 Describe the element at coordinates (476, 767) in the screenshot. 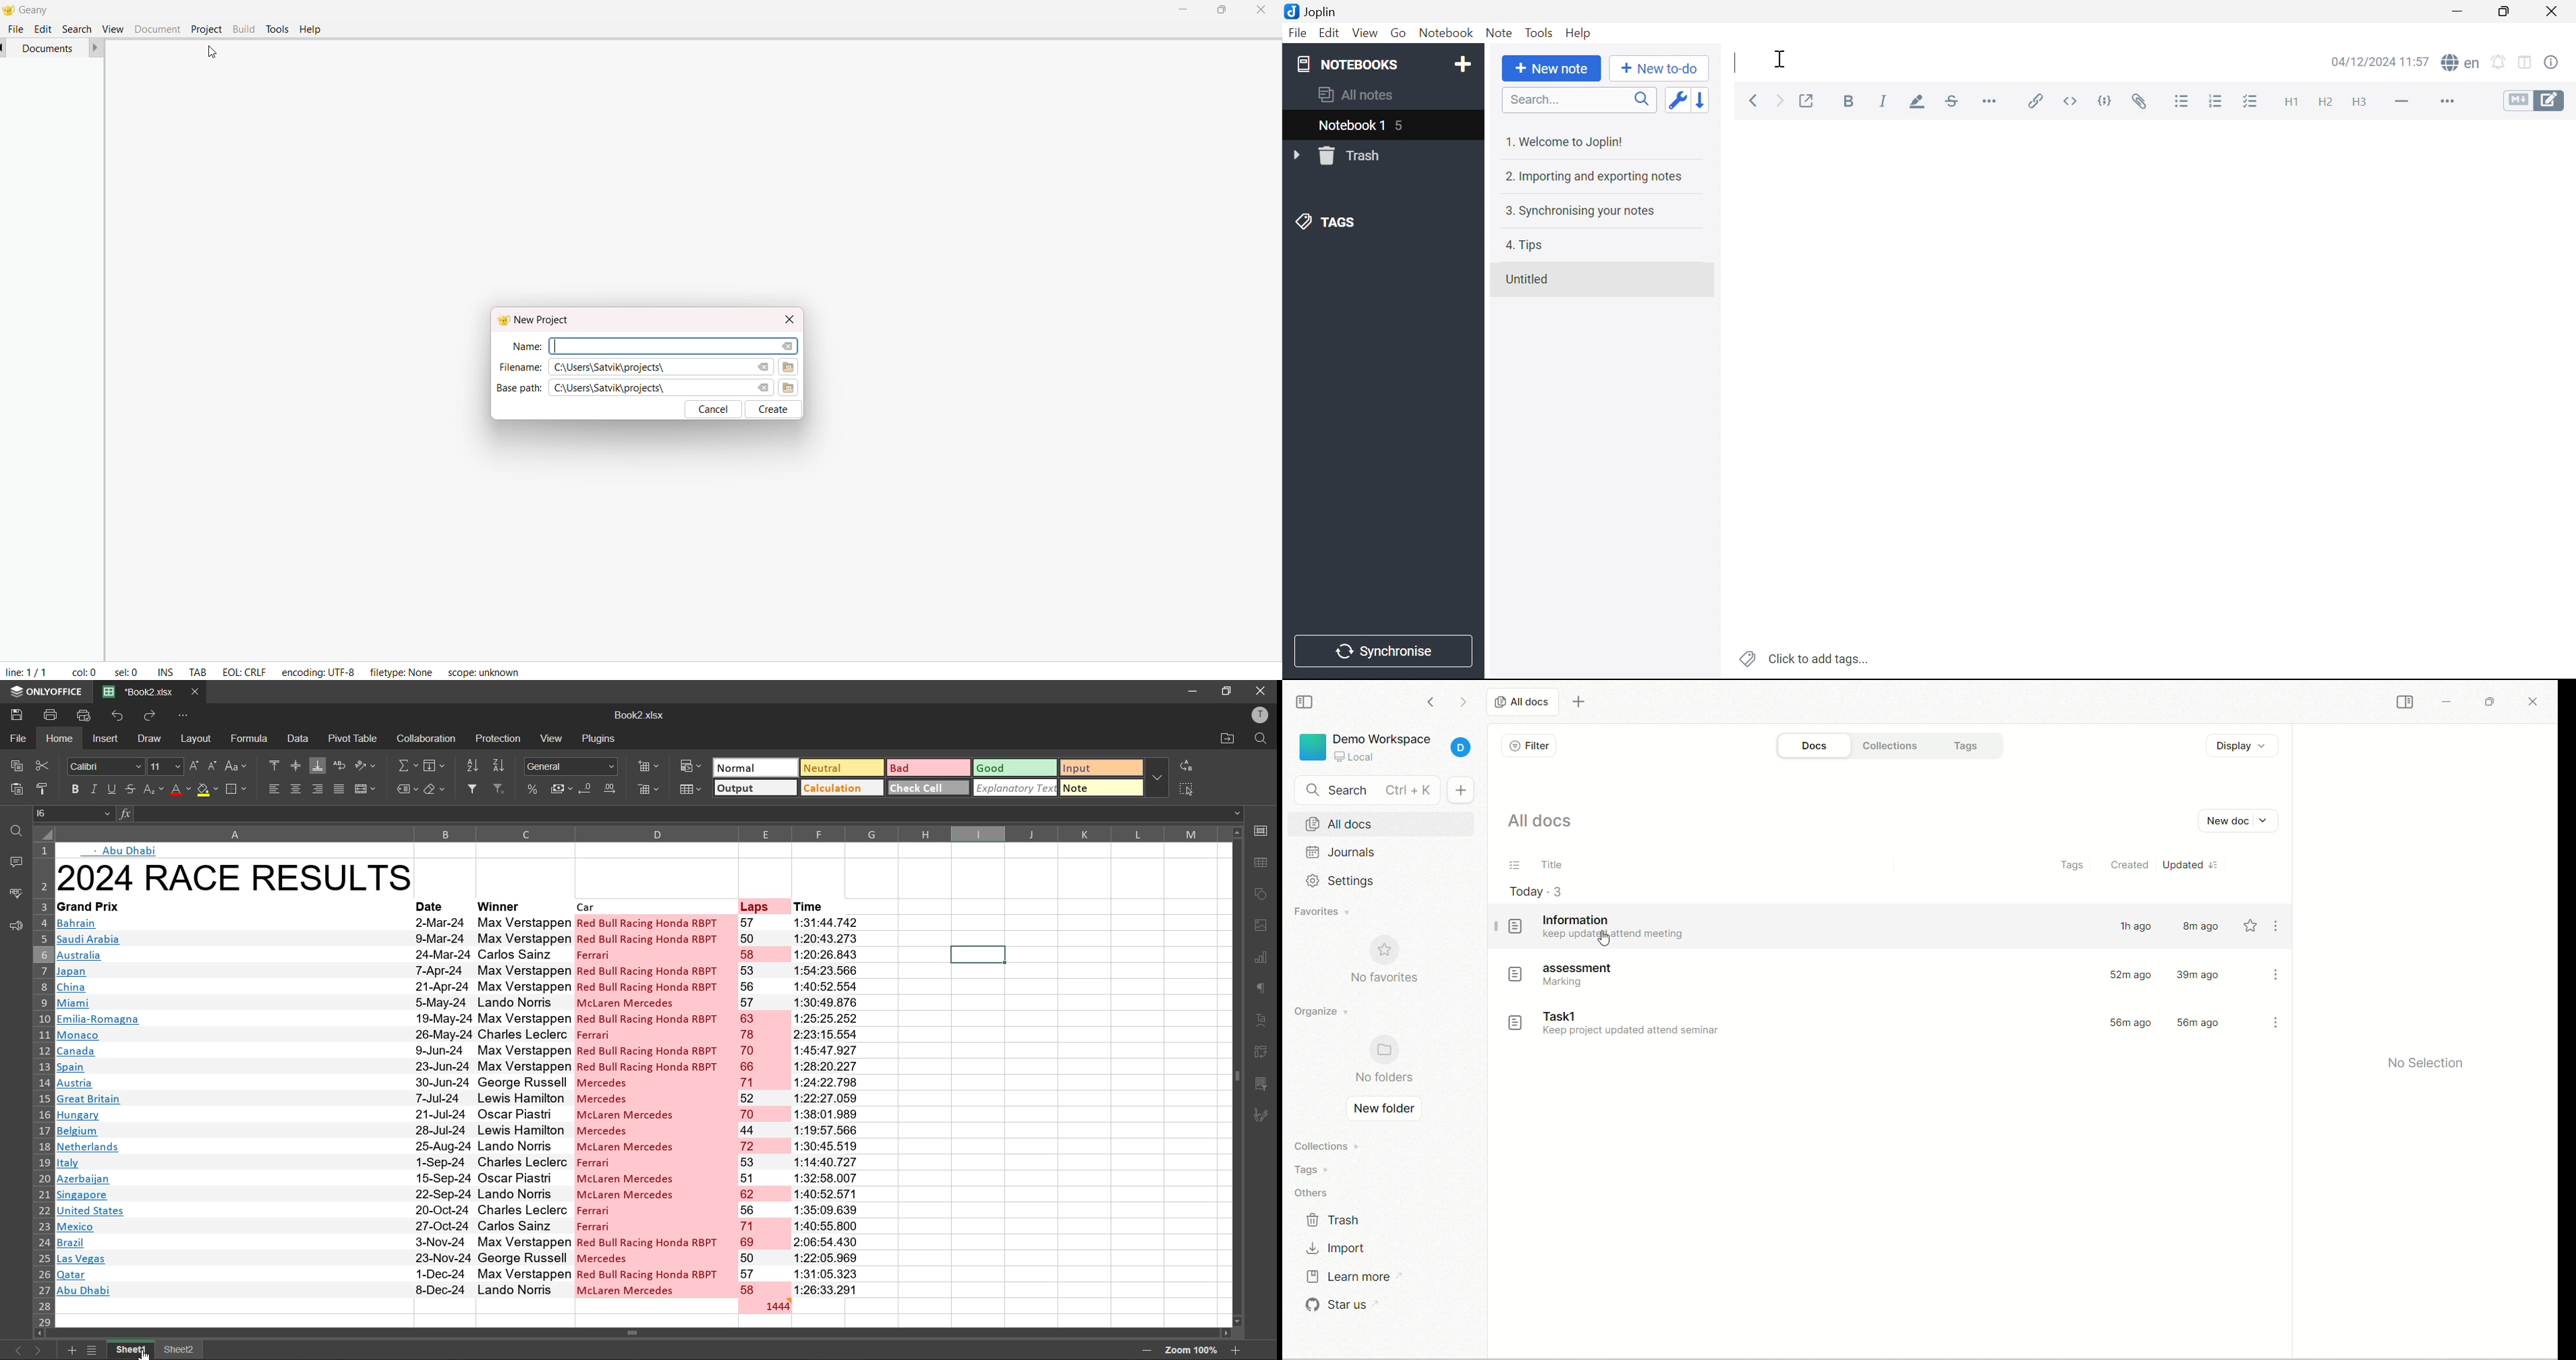

I see `sort ascending ` at that location.